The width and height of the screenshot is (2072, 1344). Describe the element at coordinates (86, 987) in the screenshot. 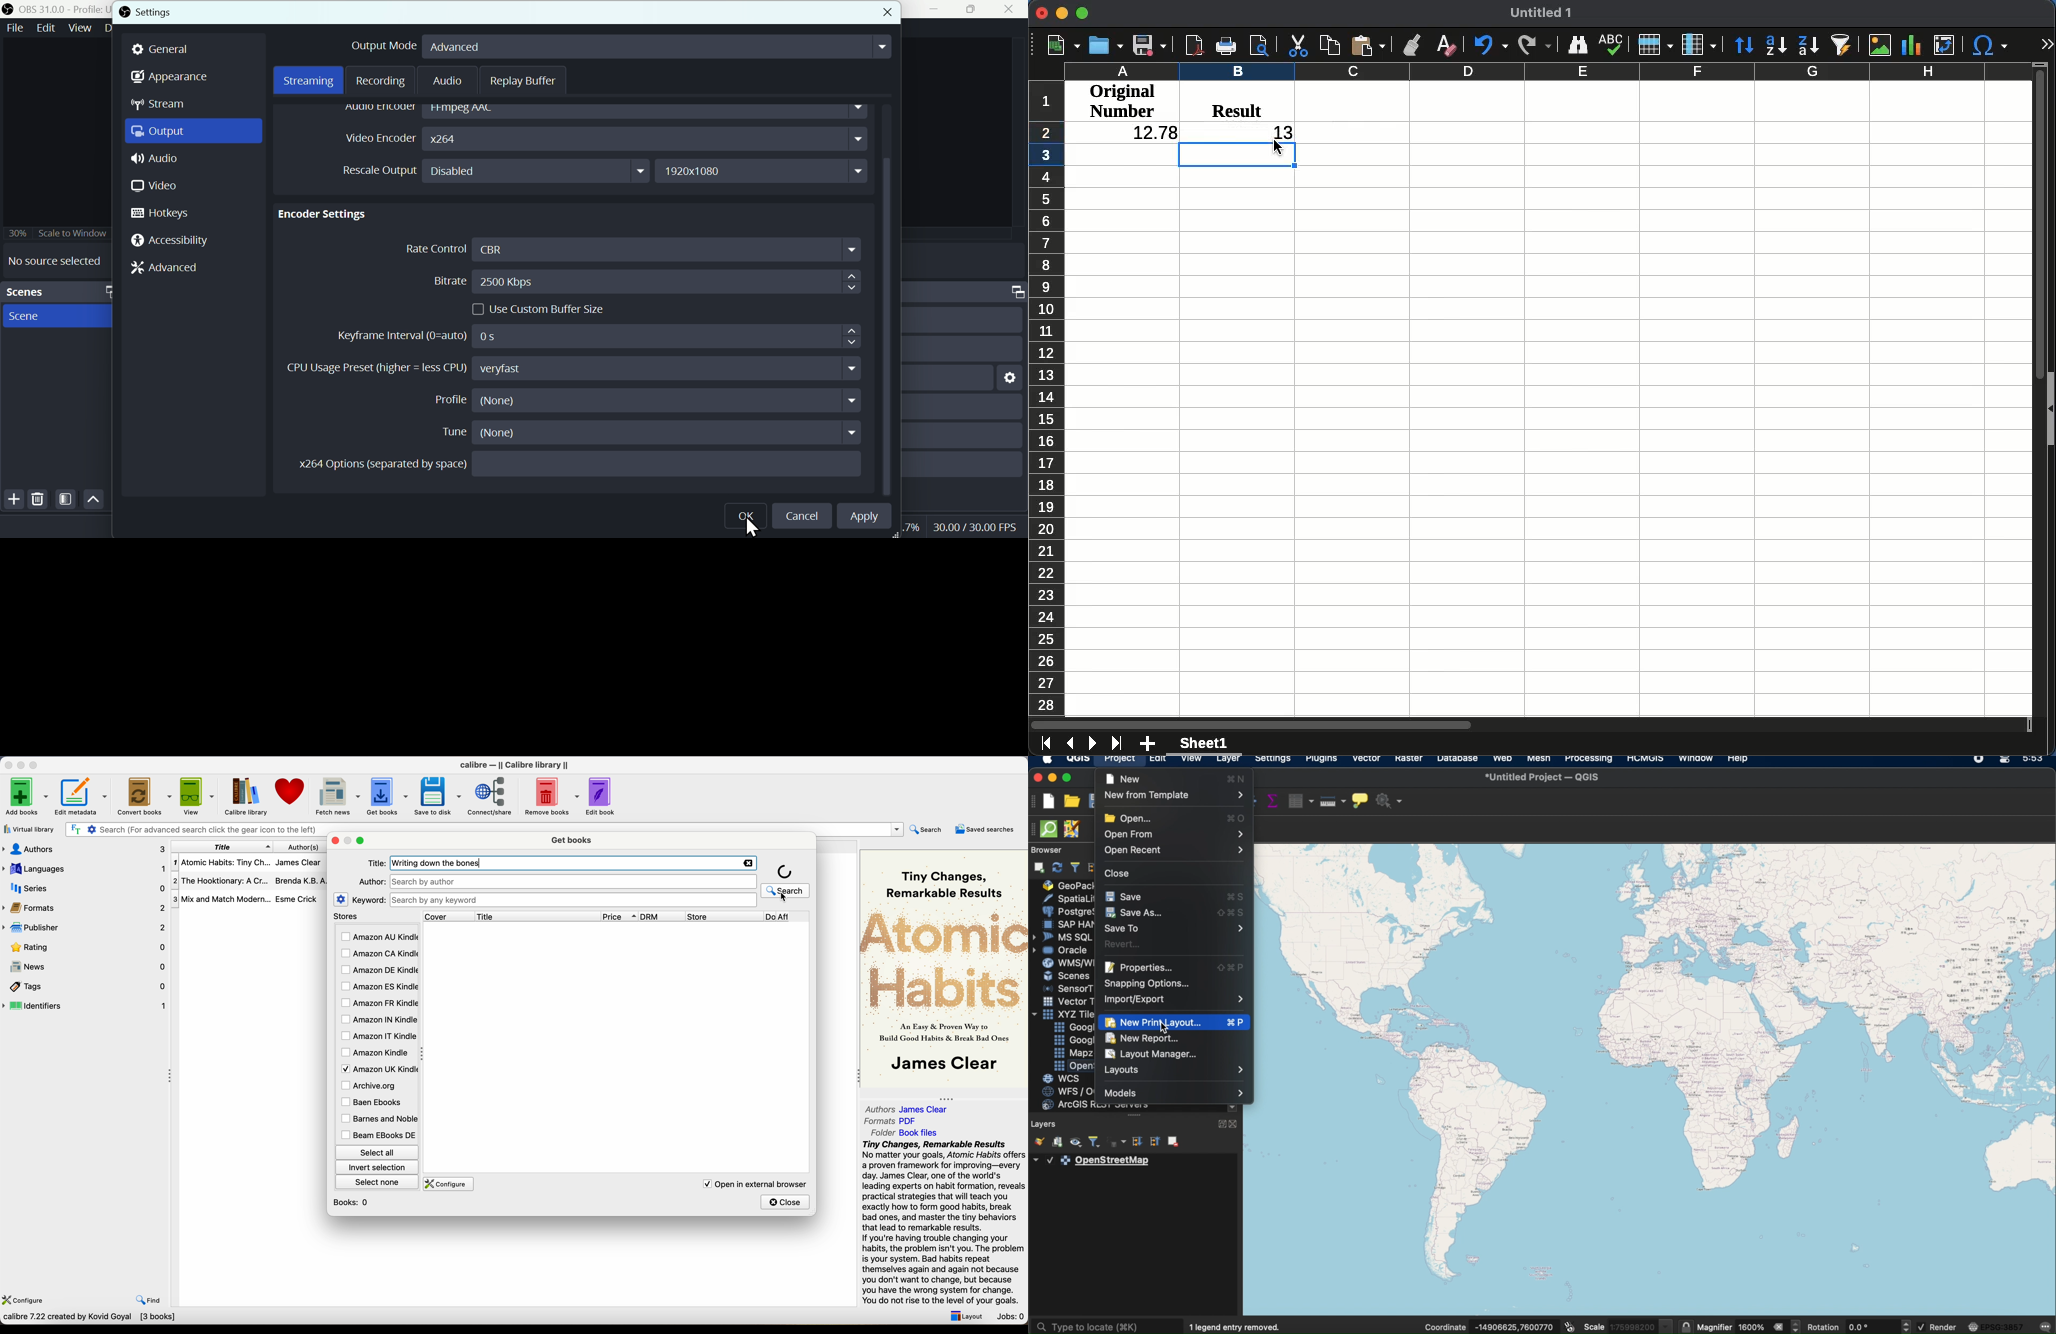

I see `tags` at that location.